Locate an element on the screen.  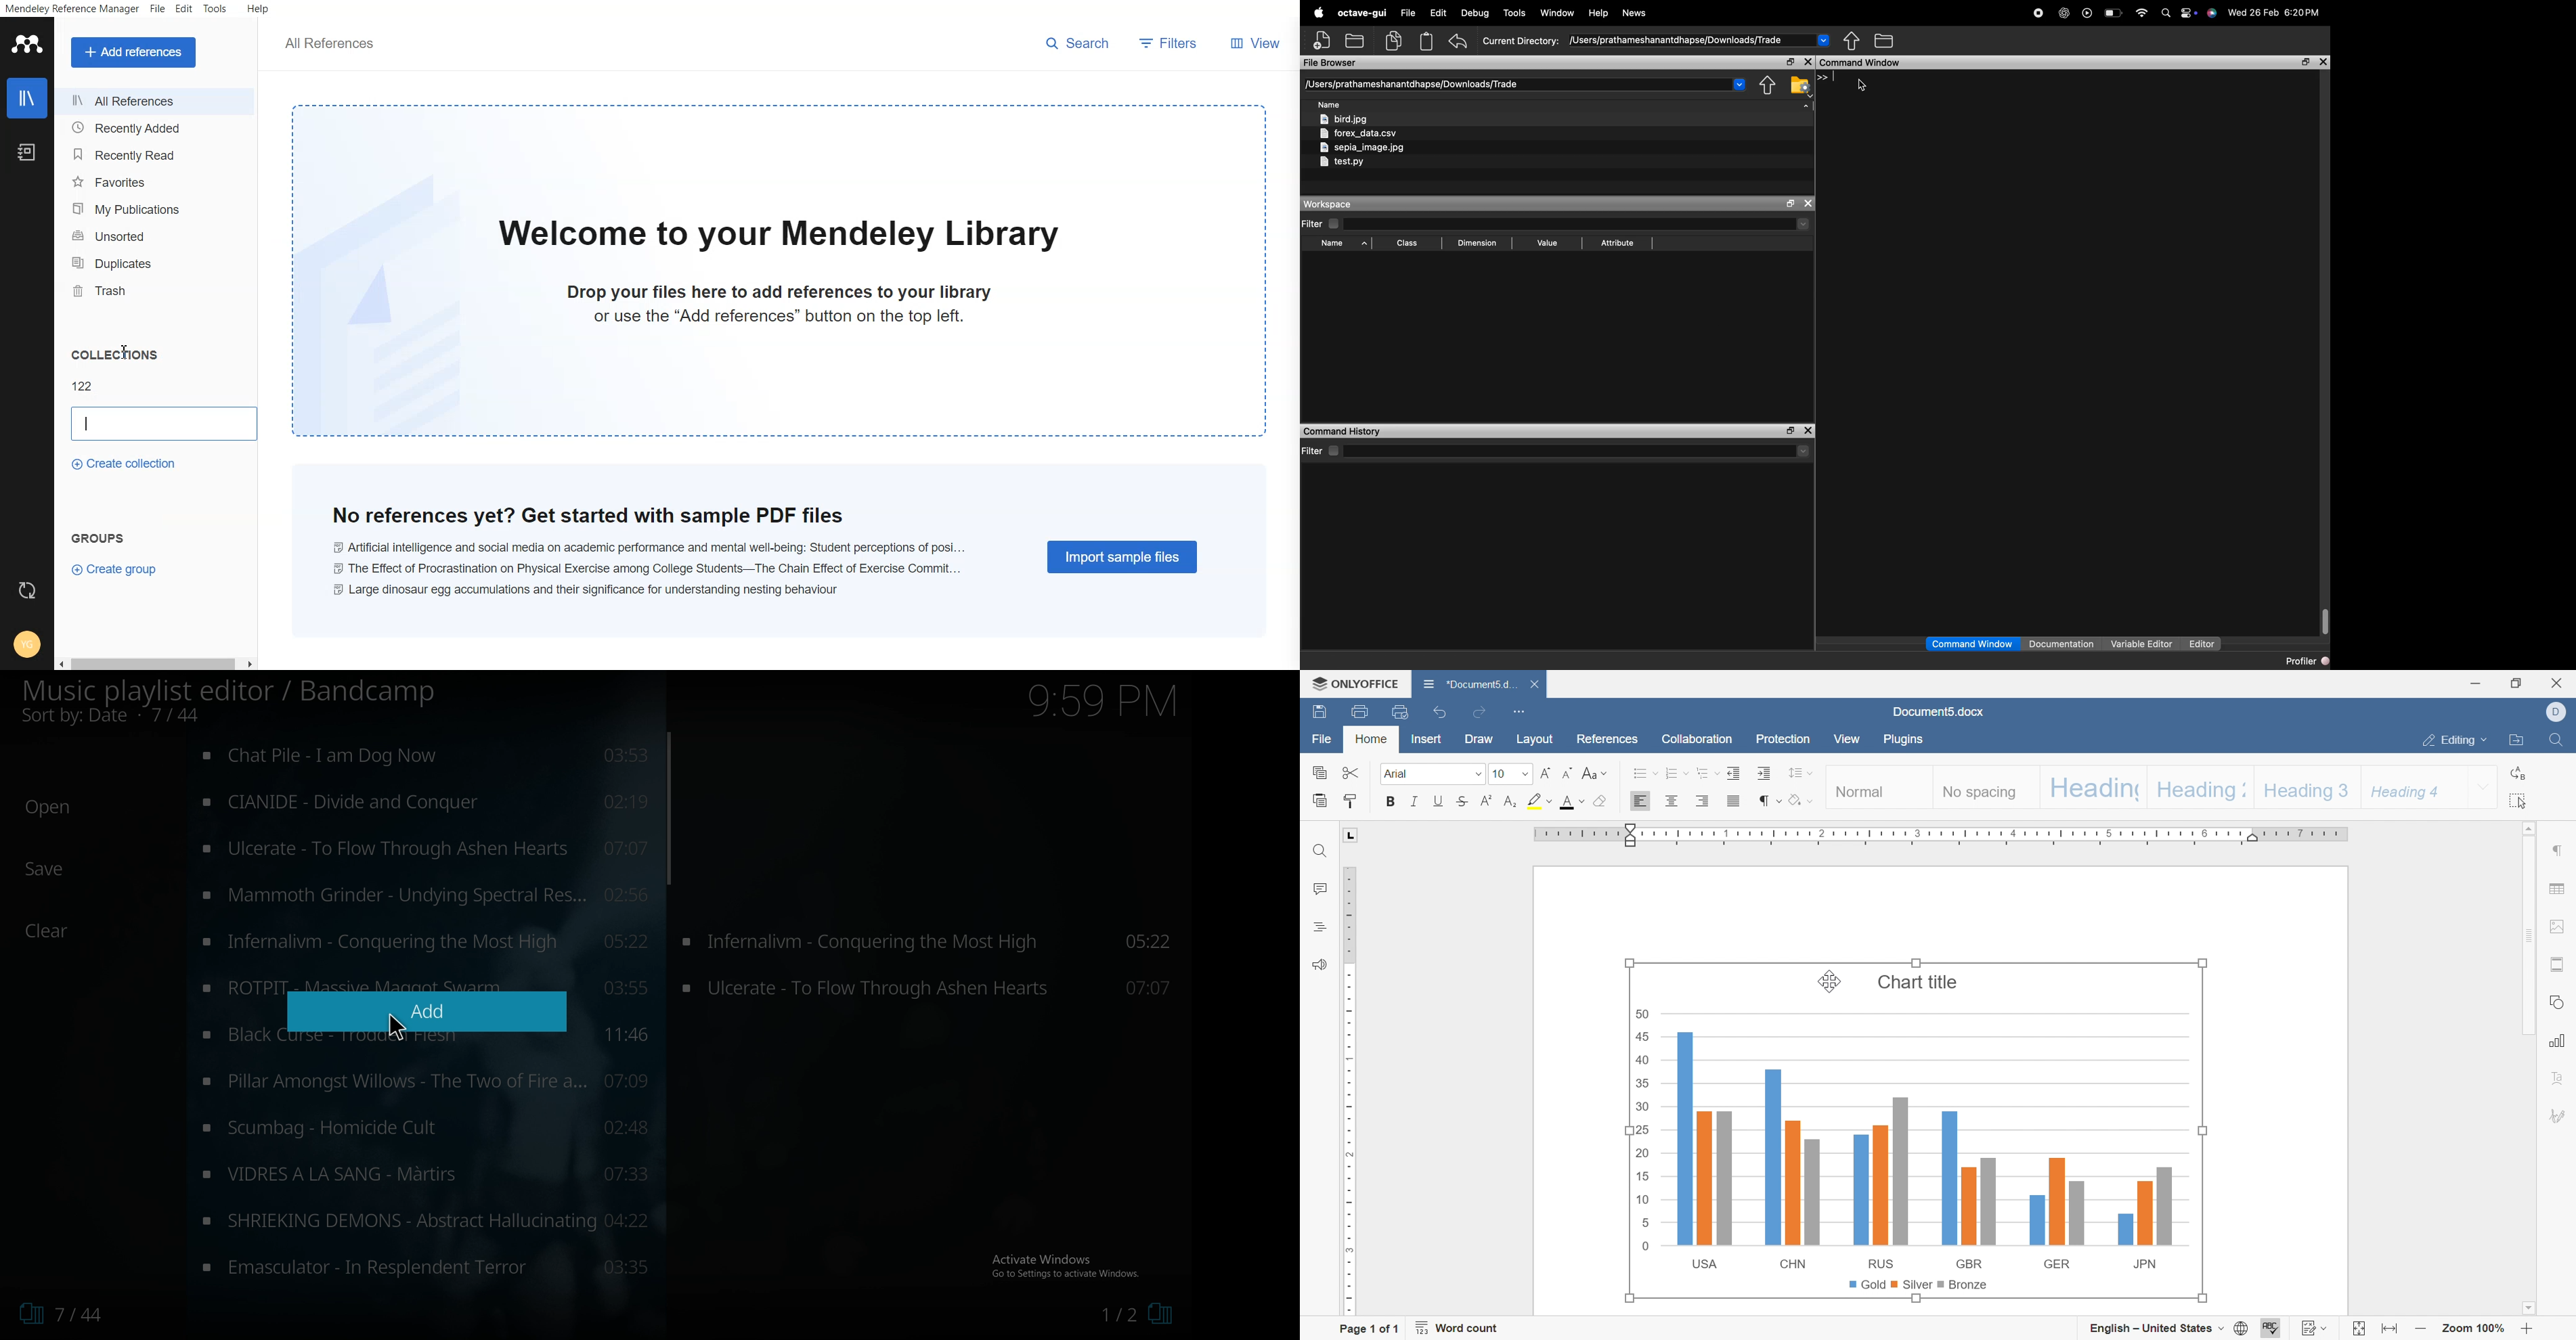
view is located at coordinates (1846, 738).